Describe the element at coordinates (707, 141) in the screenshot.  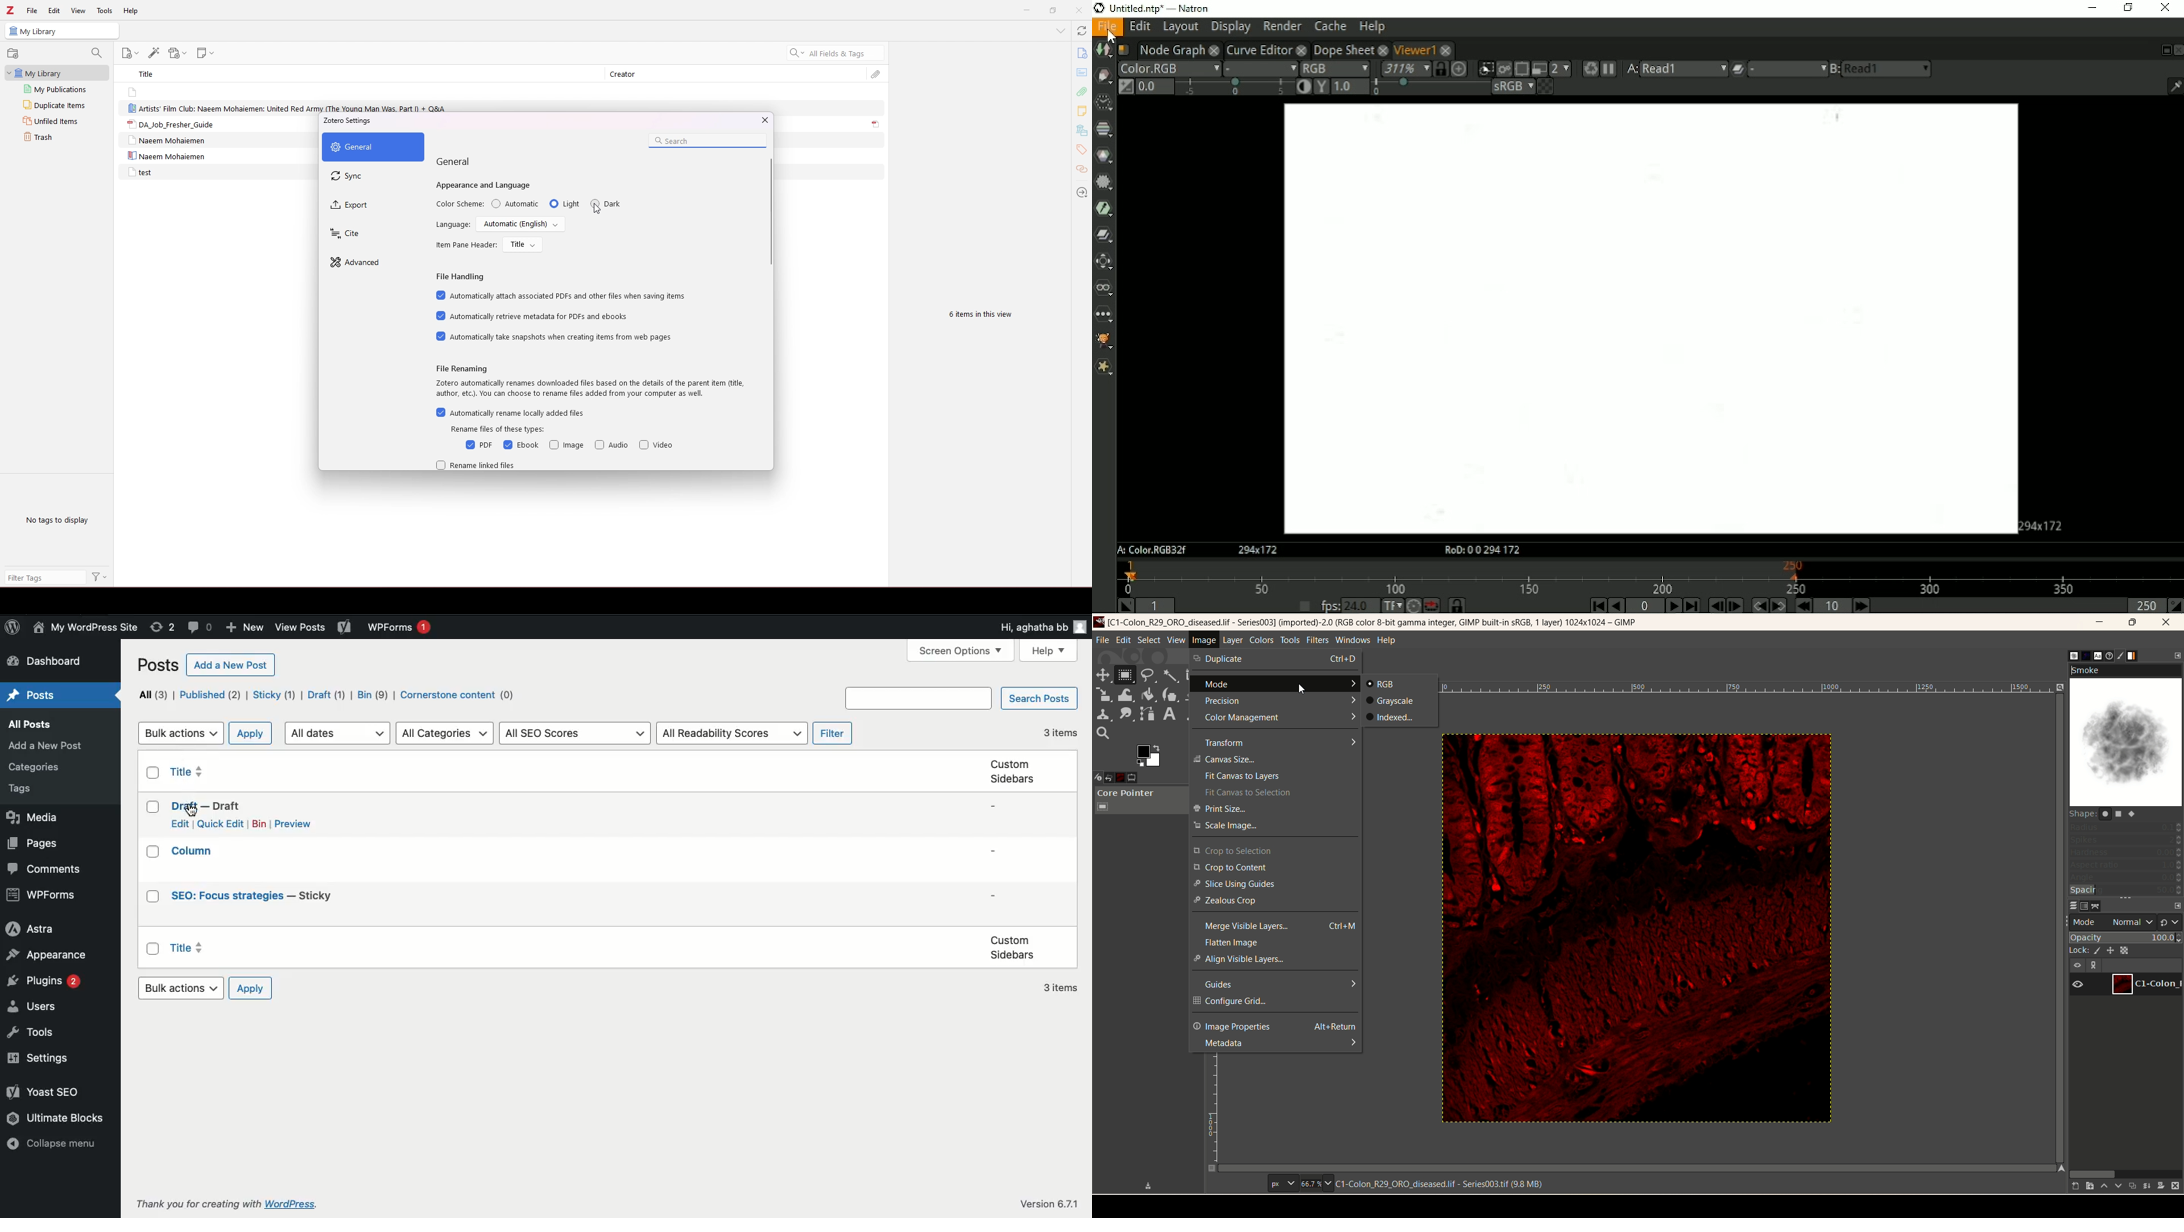
I see `search bar` at that location.